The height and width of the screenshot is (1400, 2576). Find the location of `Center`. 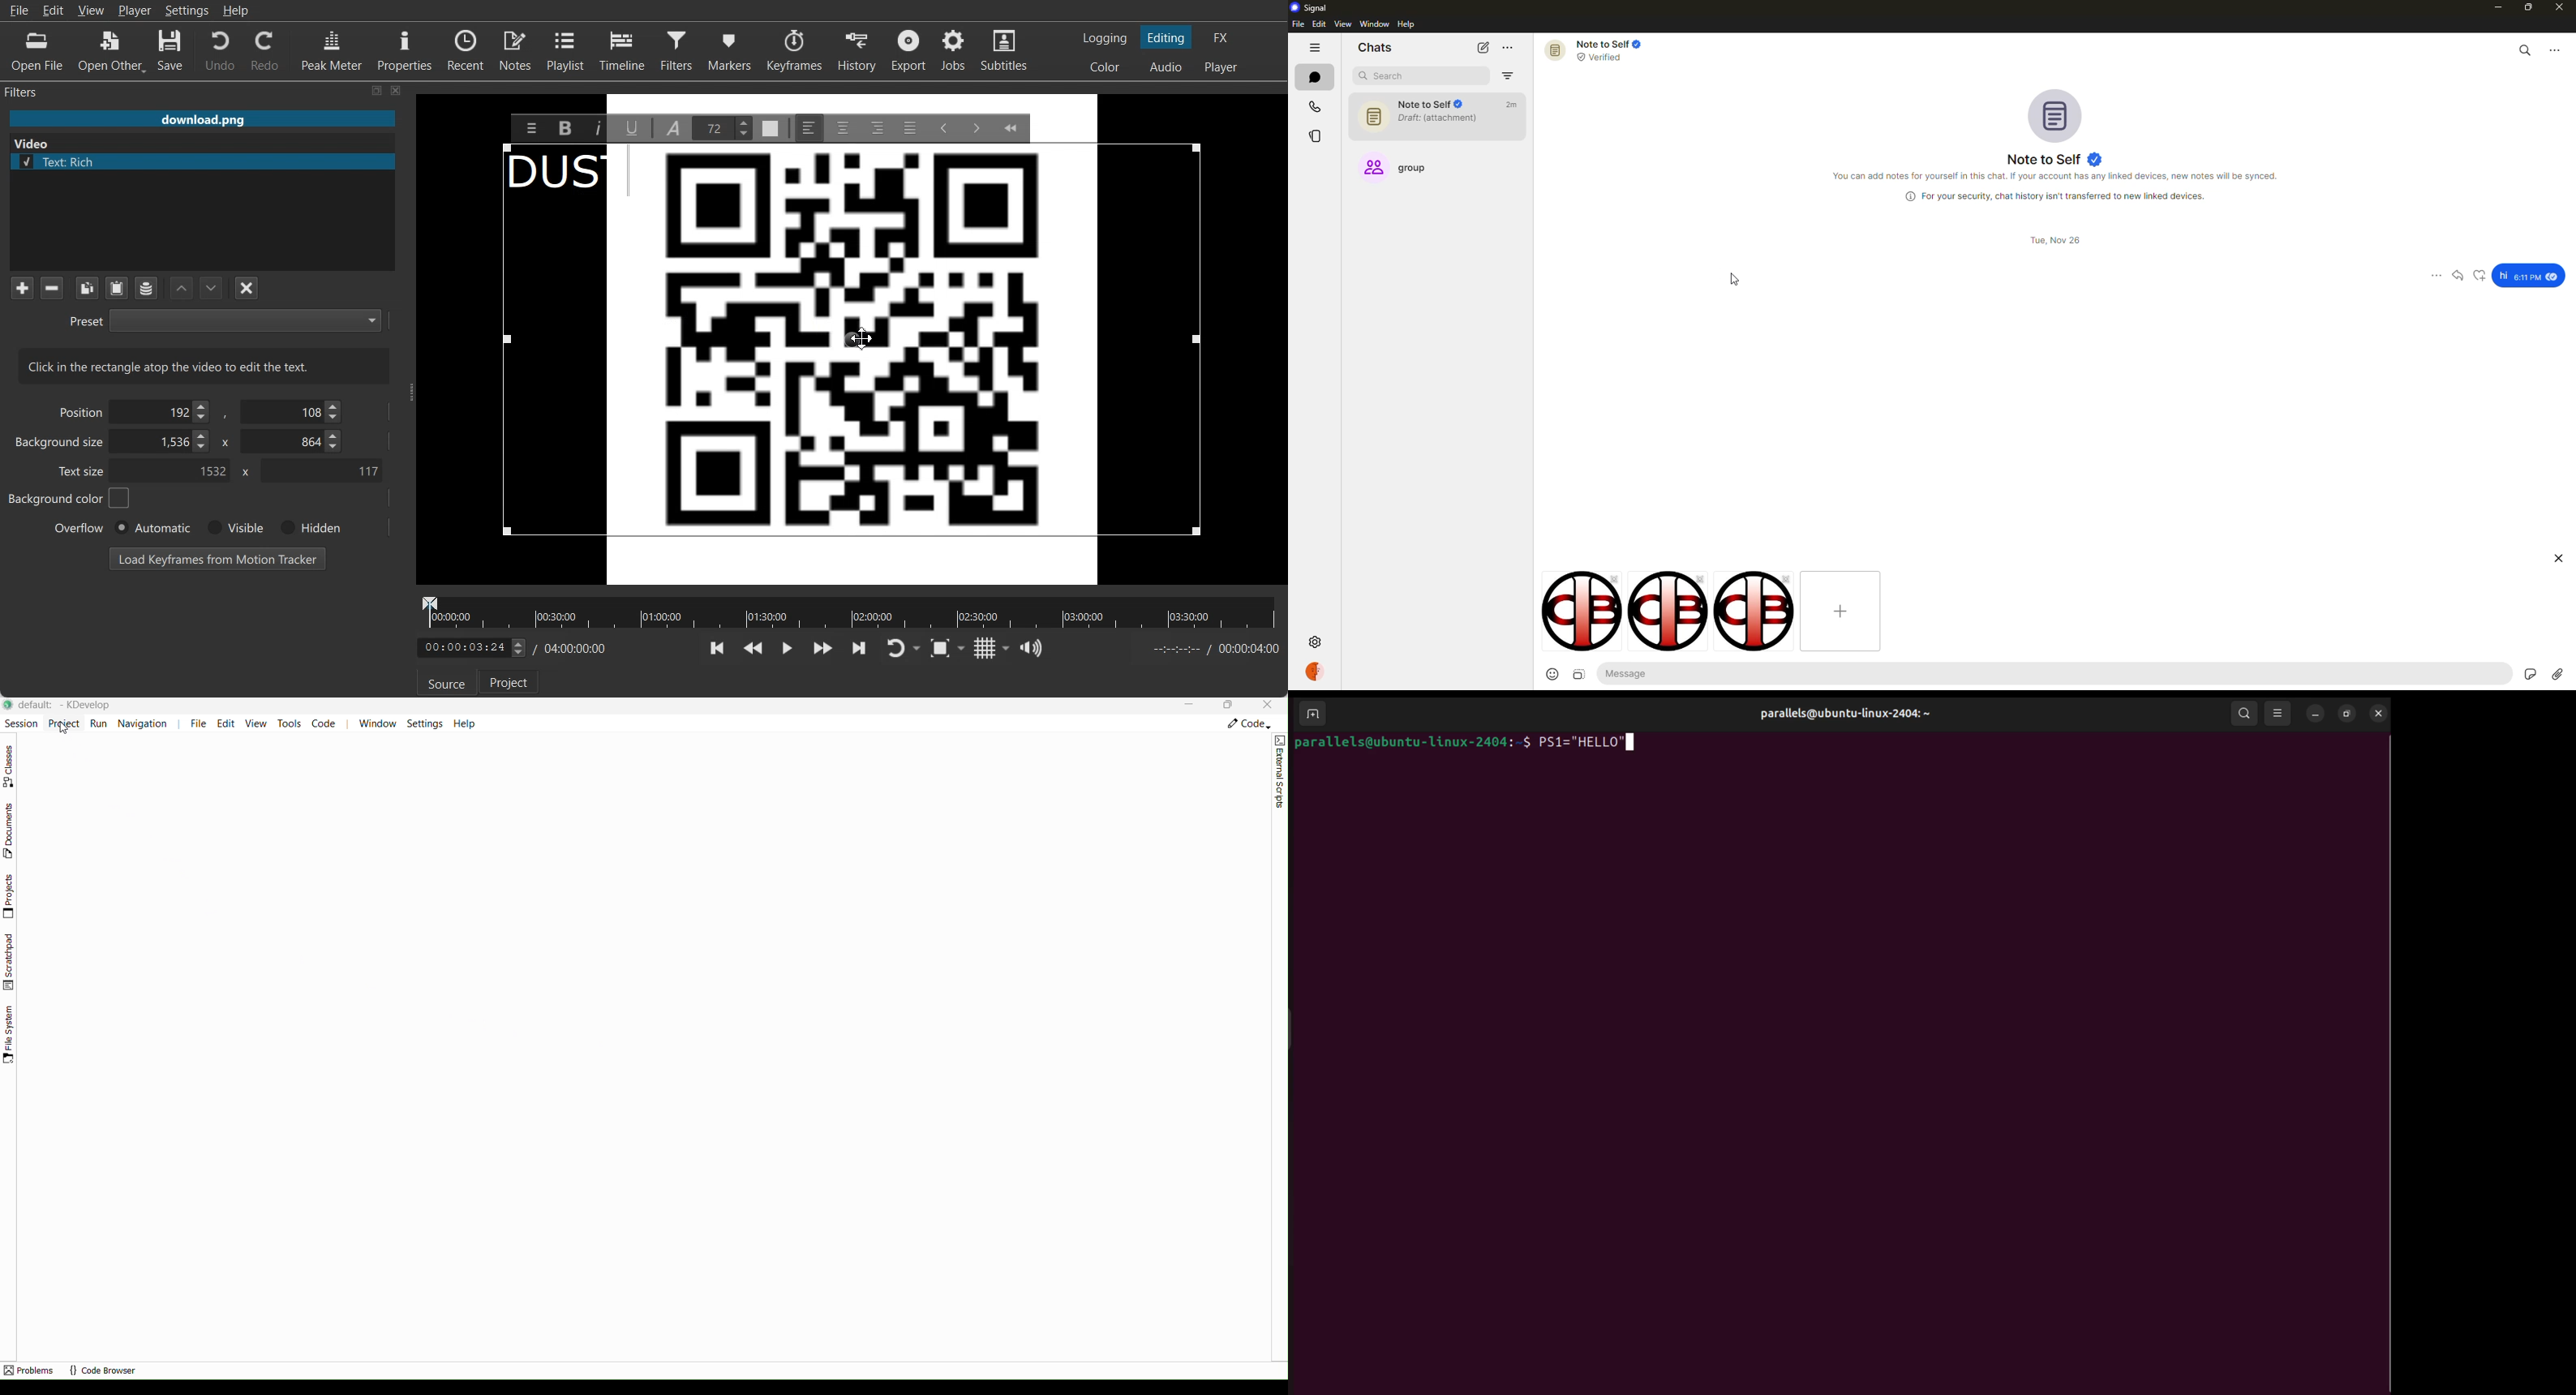

Center is located at coordinates (843, 127).